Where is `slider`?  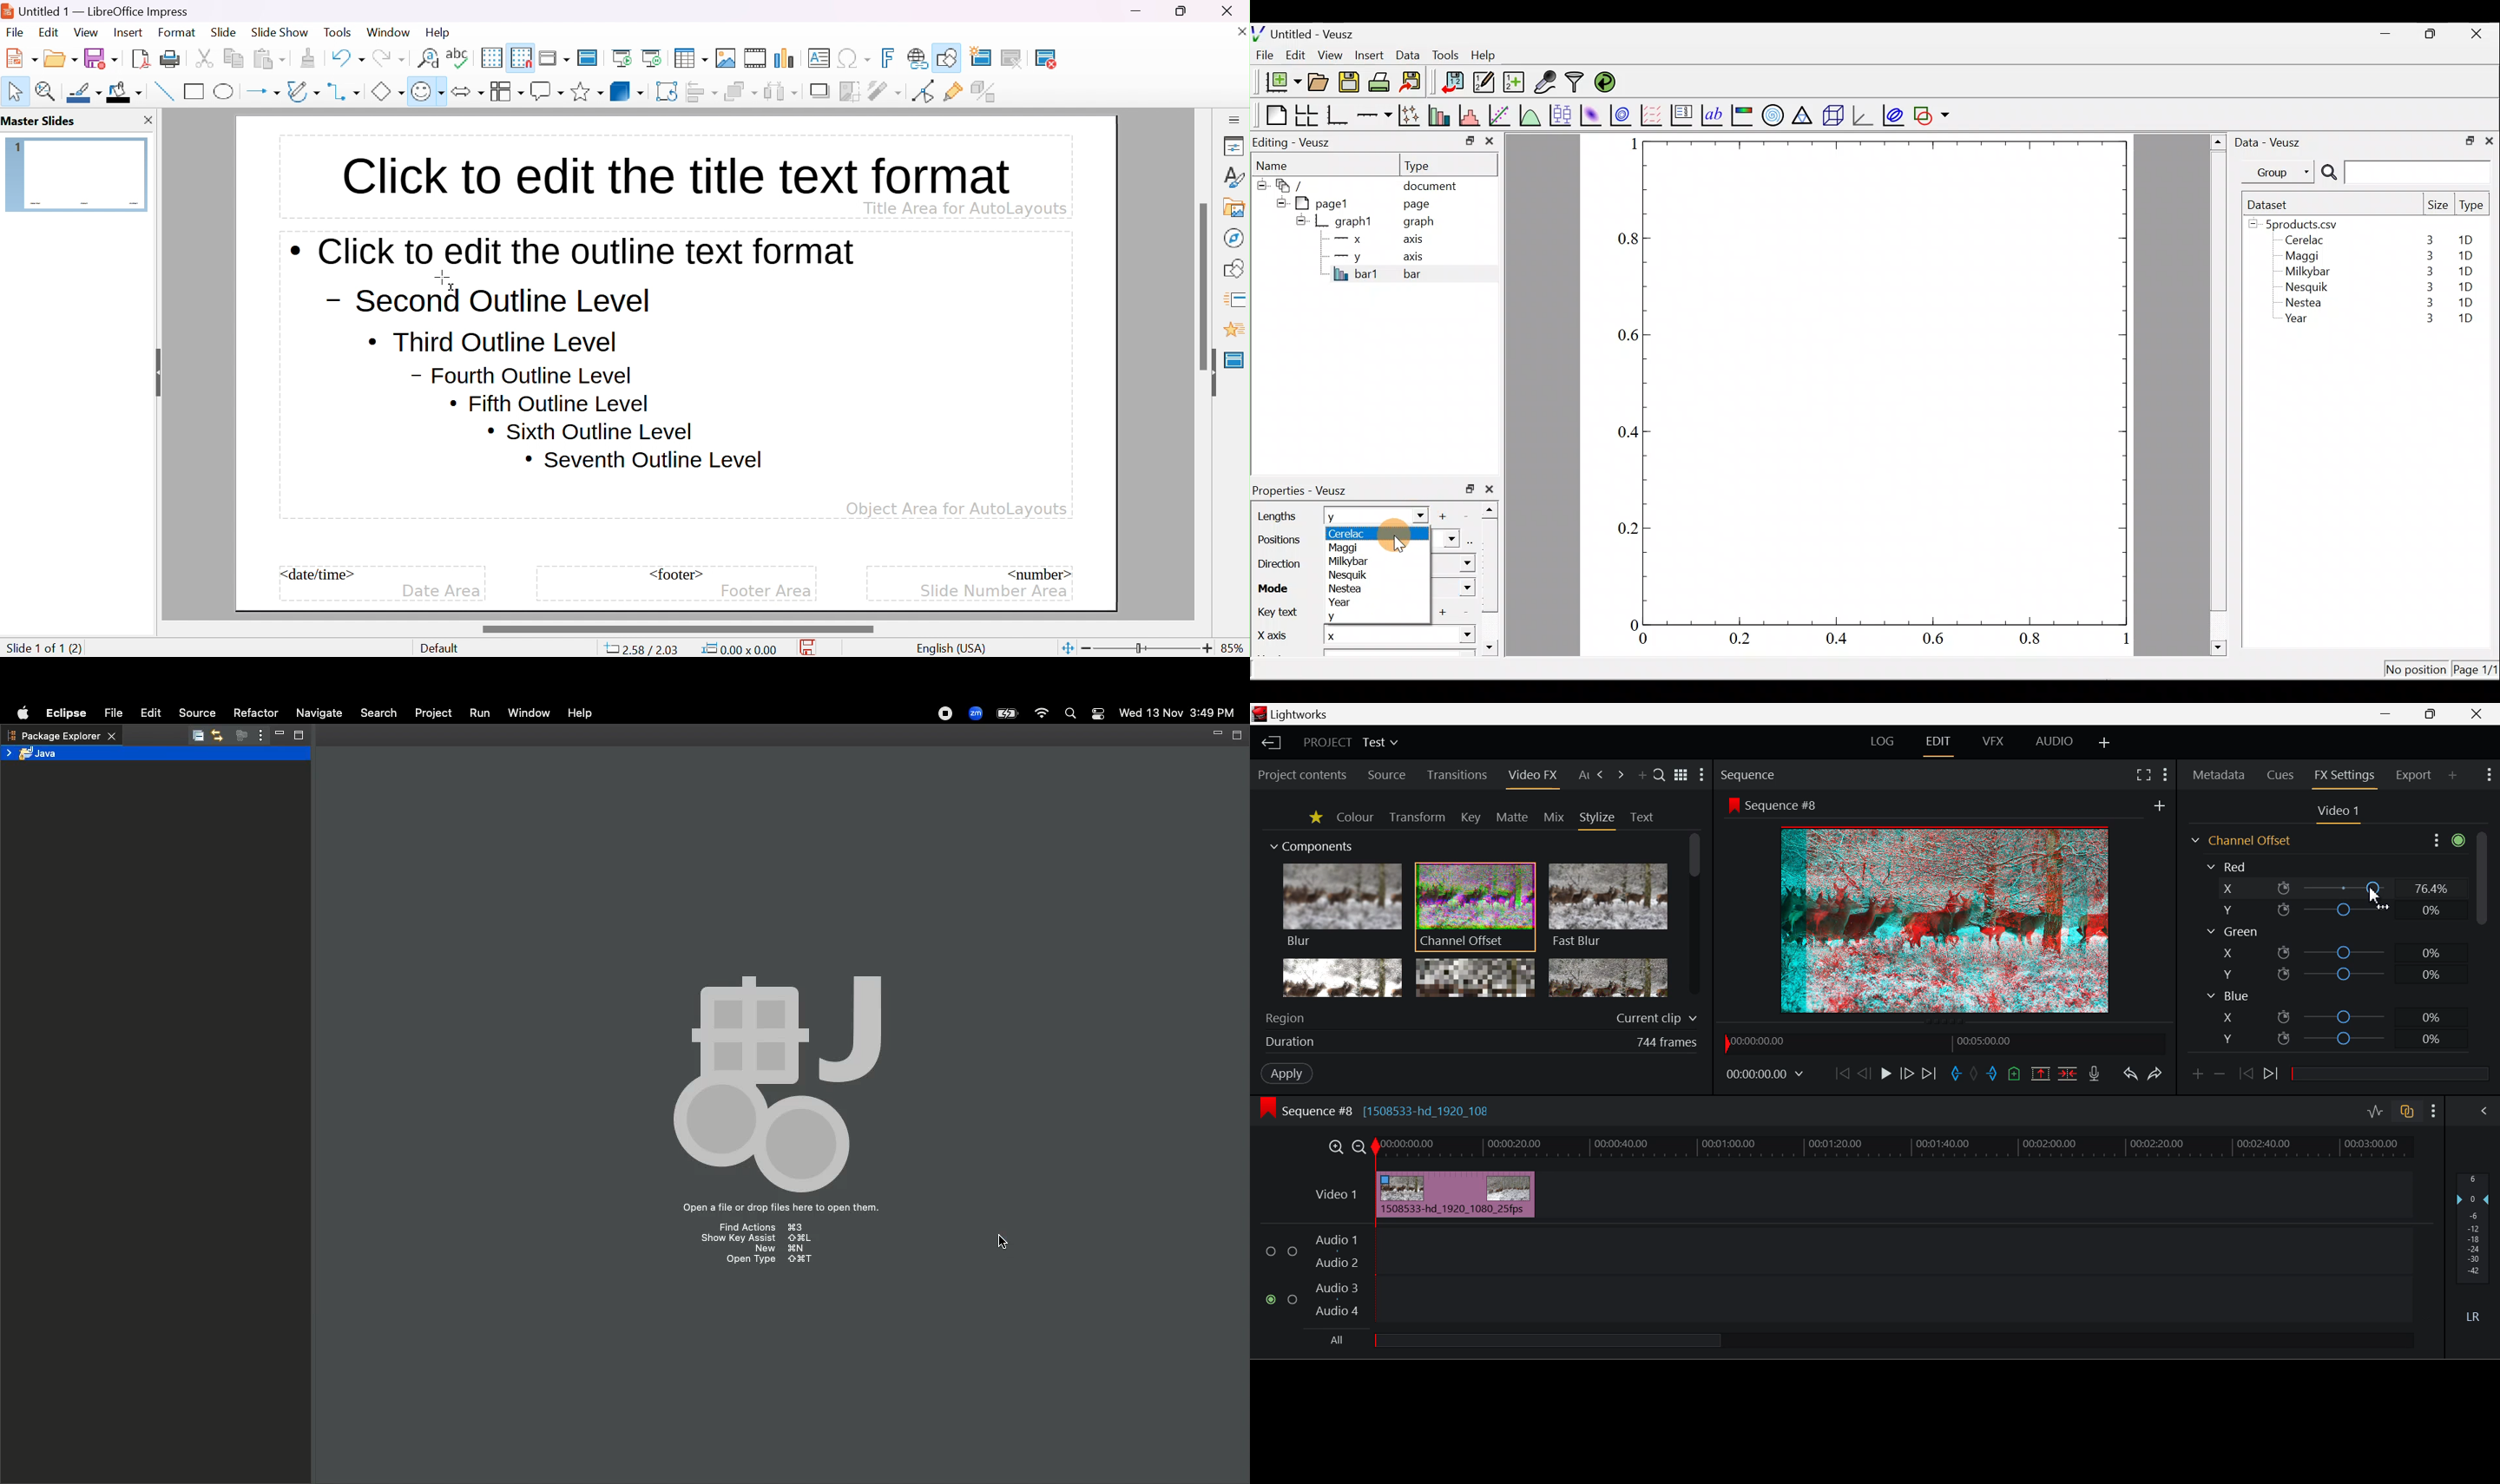
slider is located at coordinates (677, 629).